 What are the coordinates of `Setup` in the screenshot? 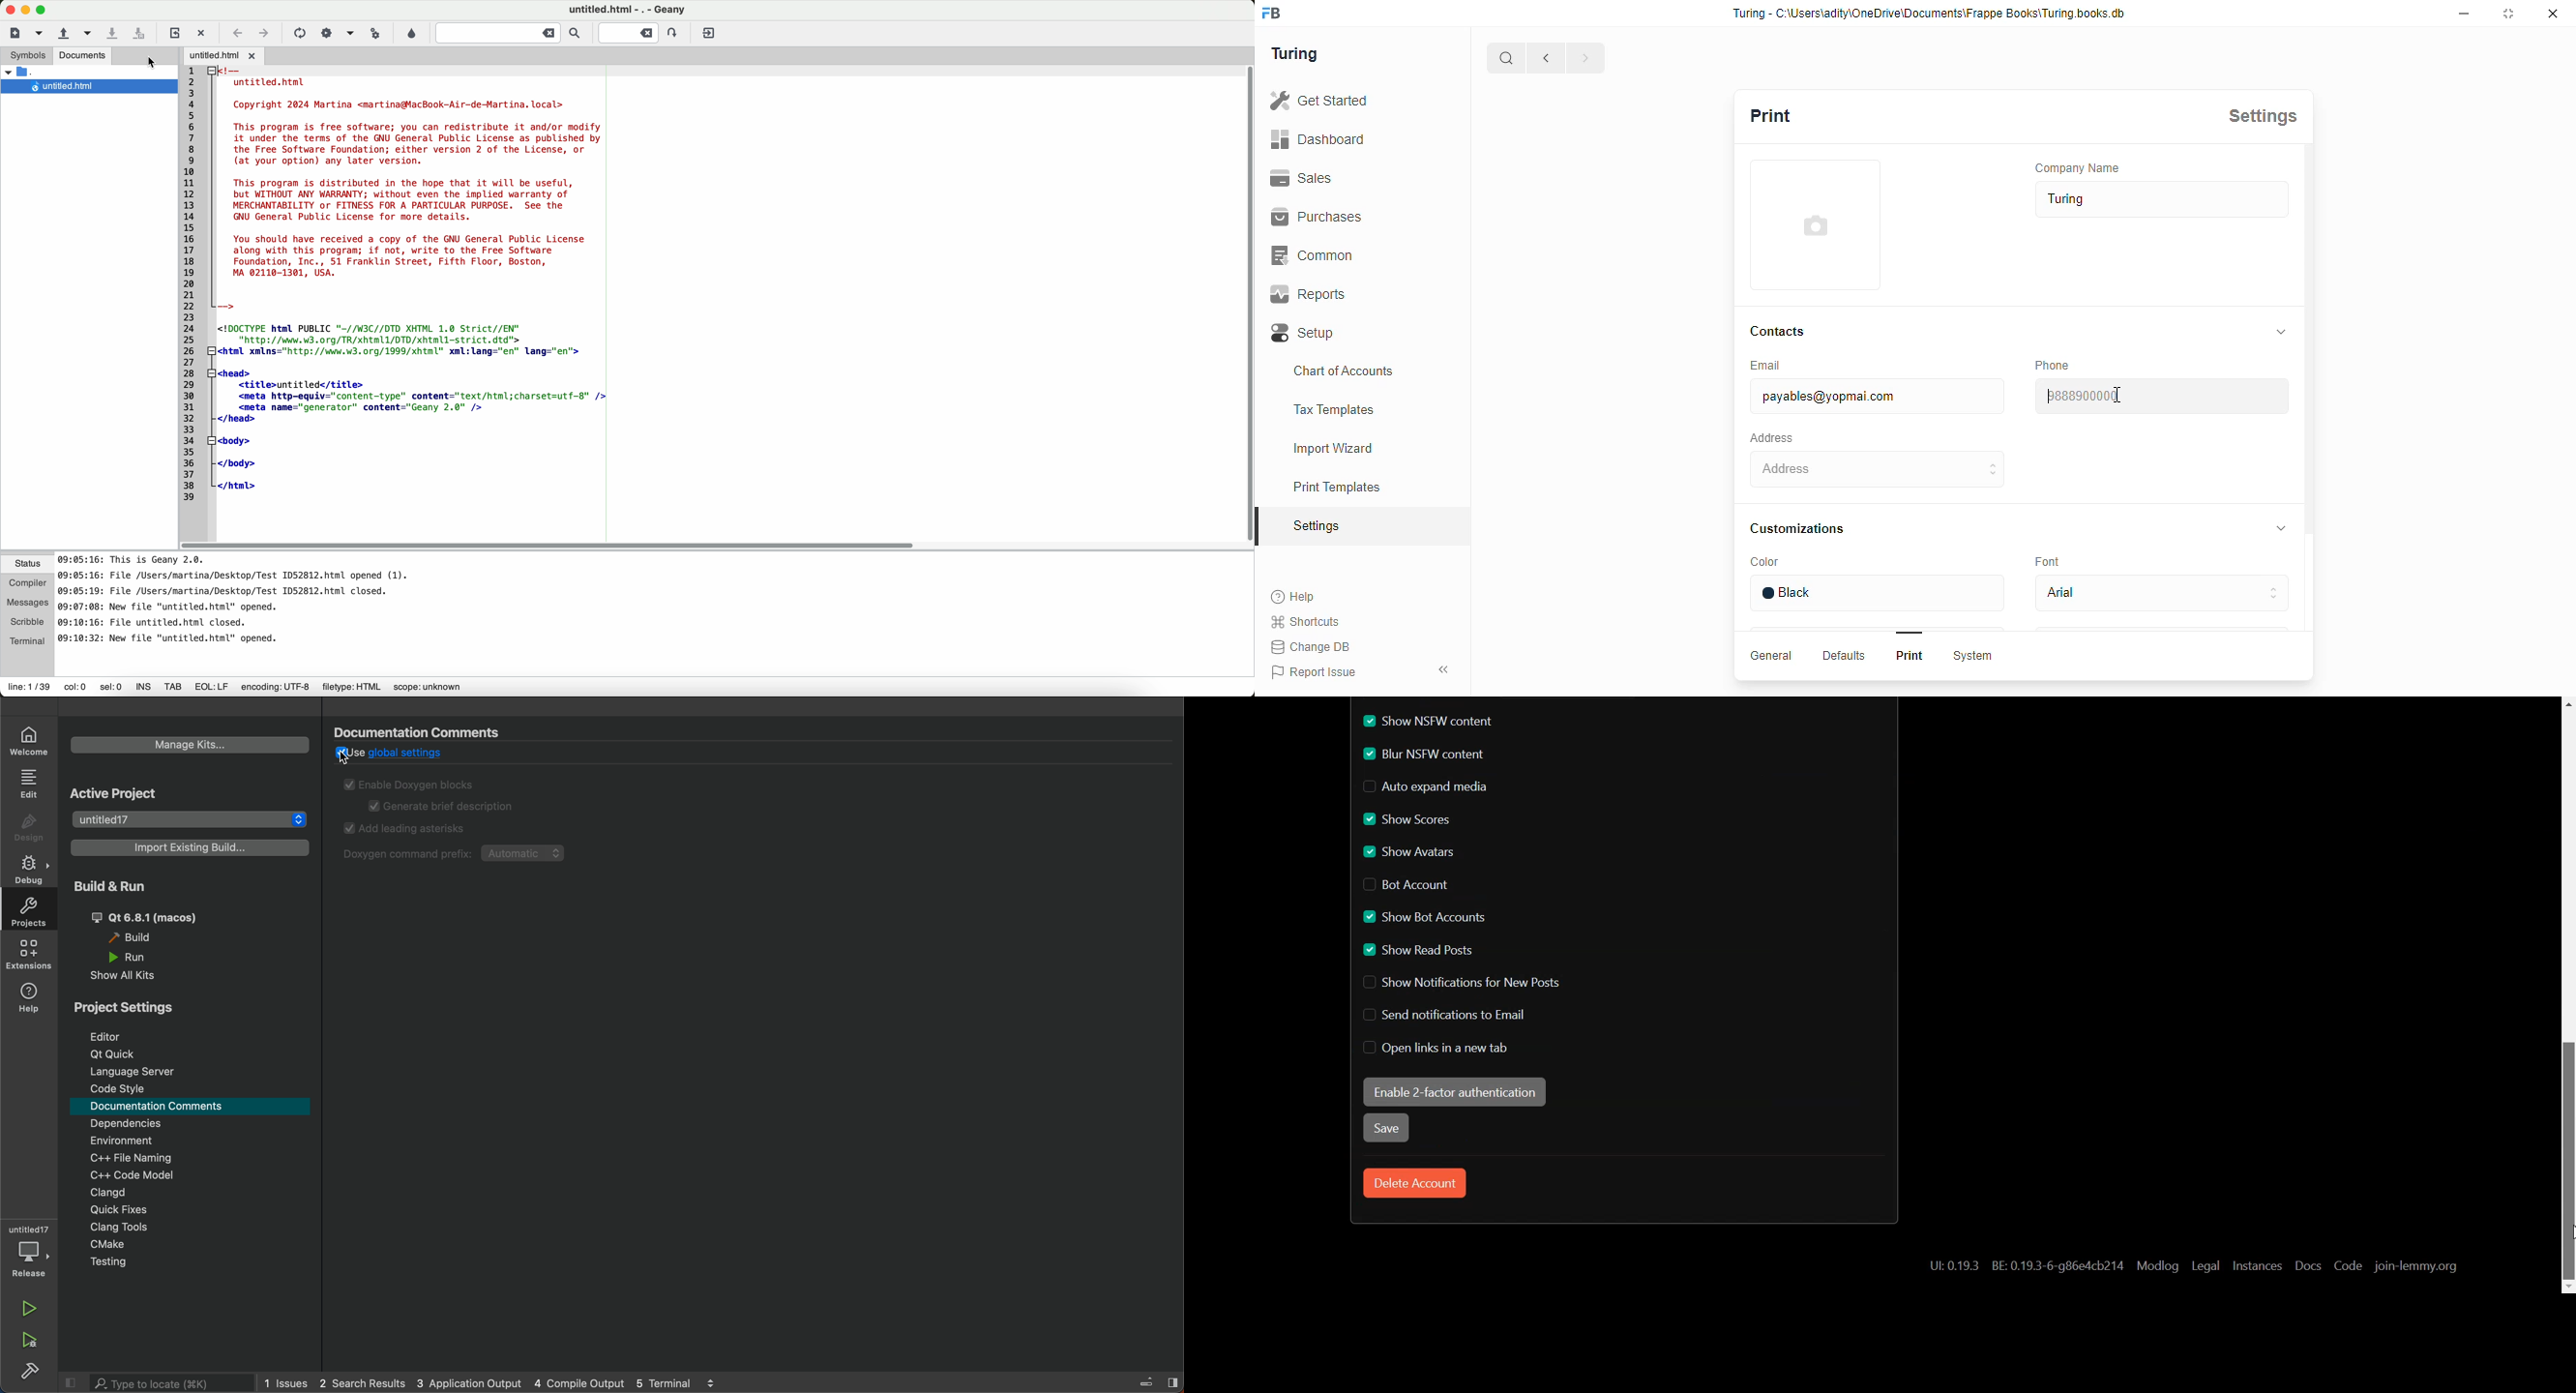 It's located at (1359, 330).